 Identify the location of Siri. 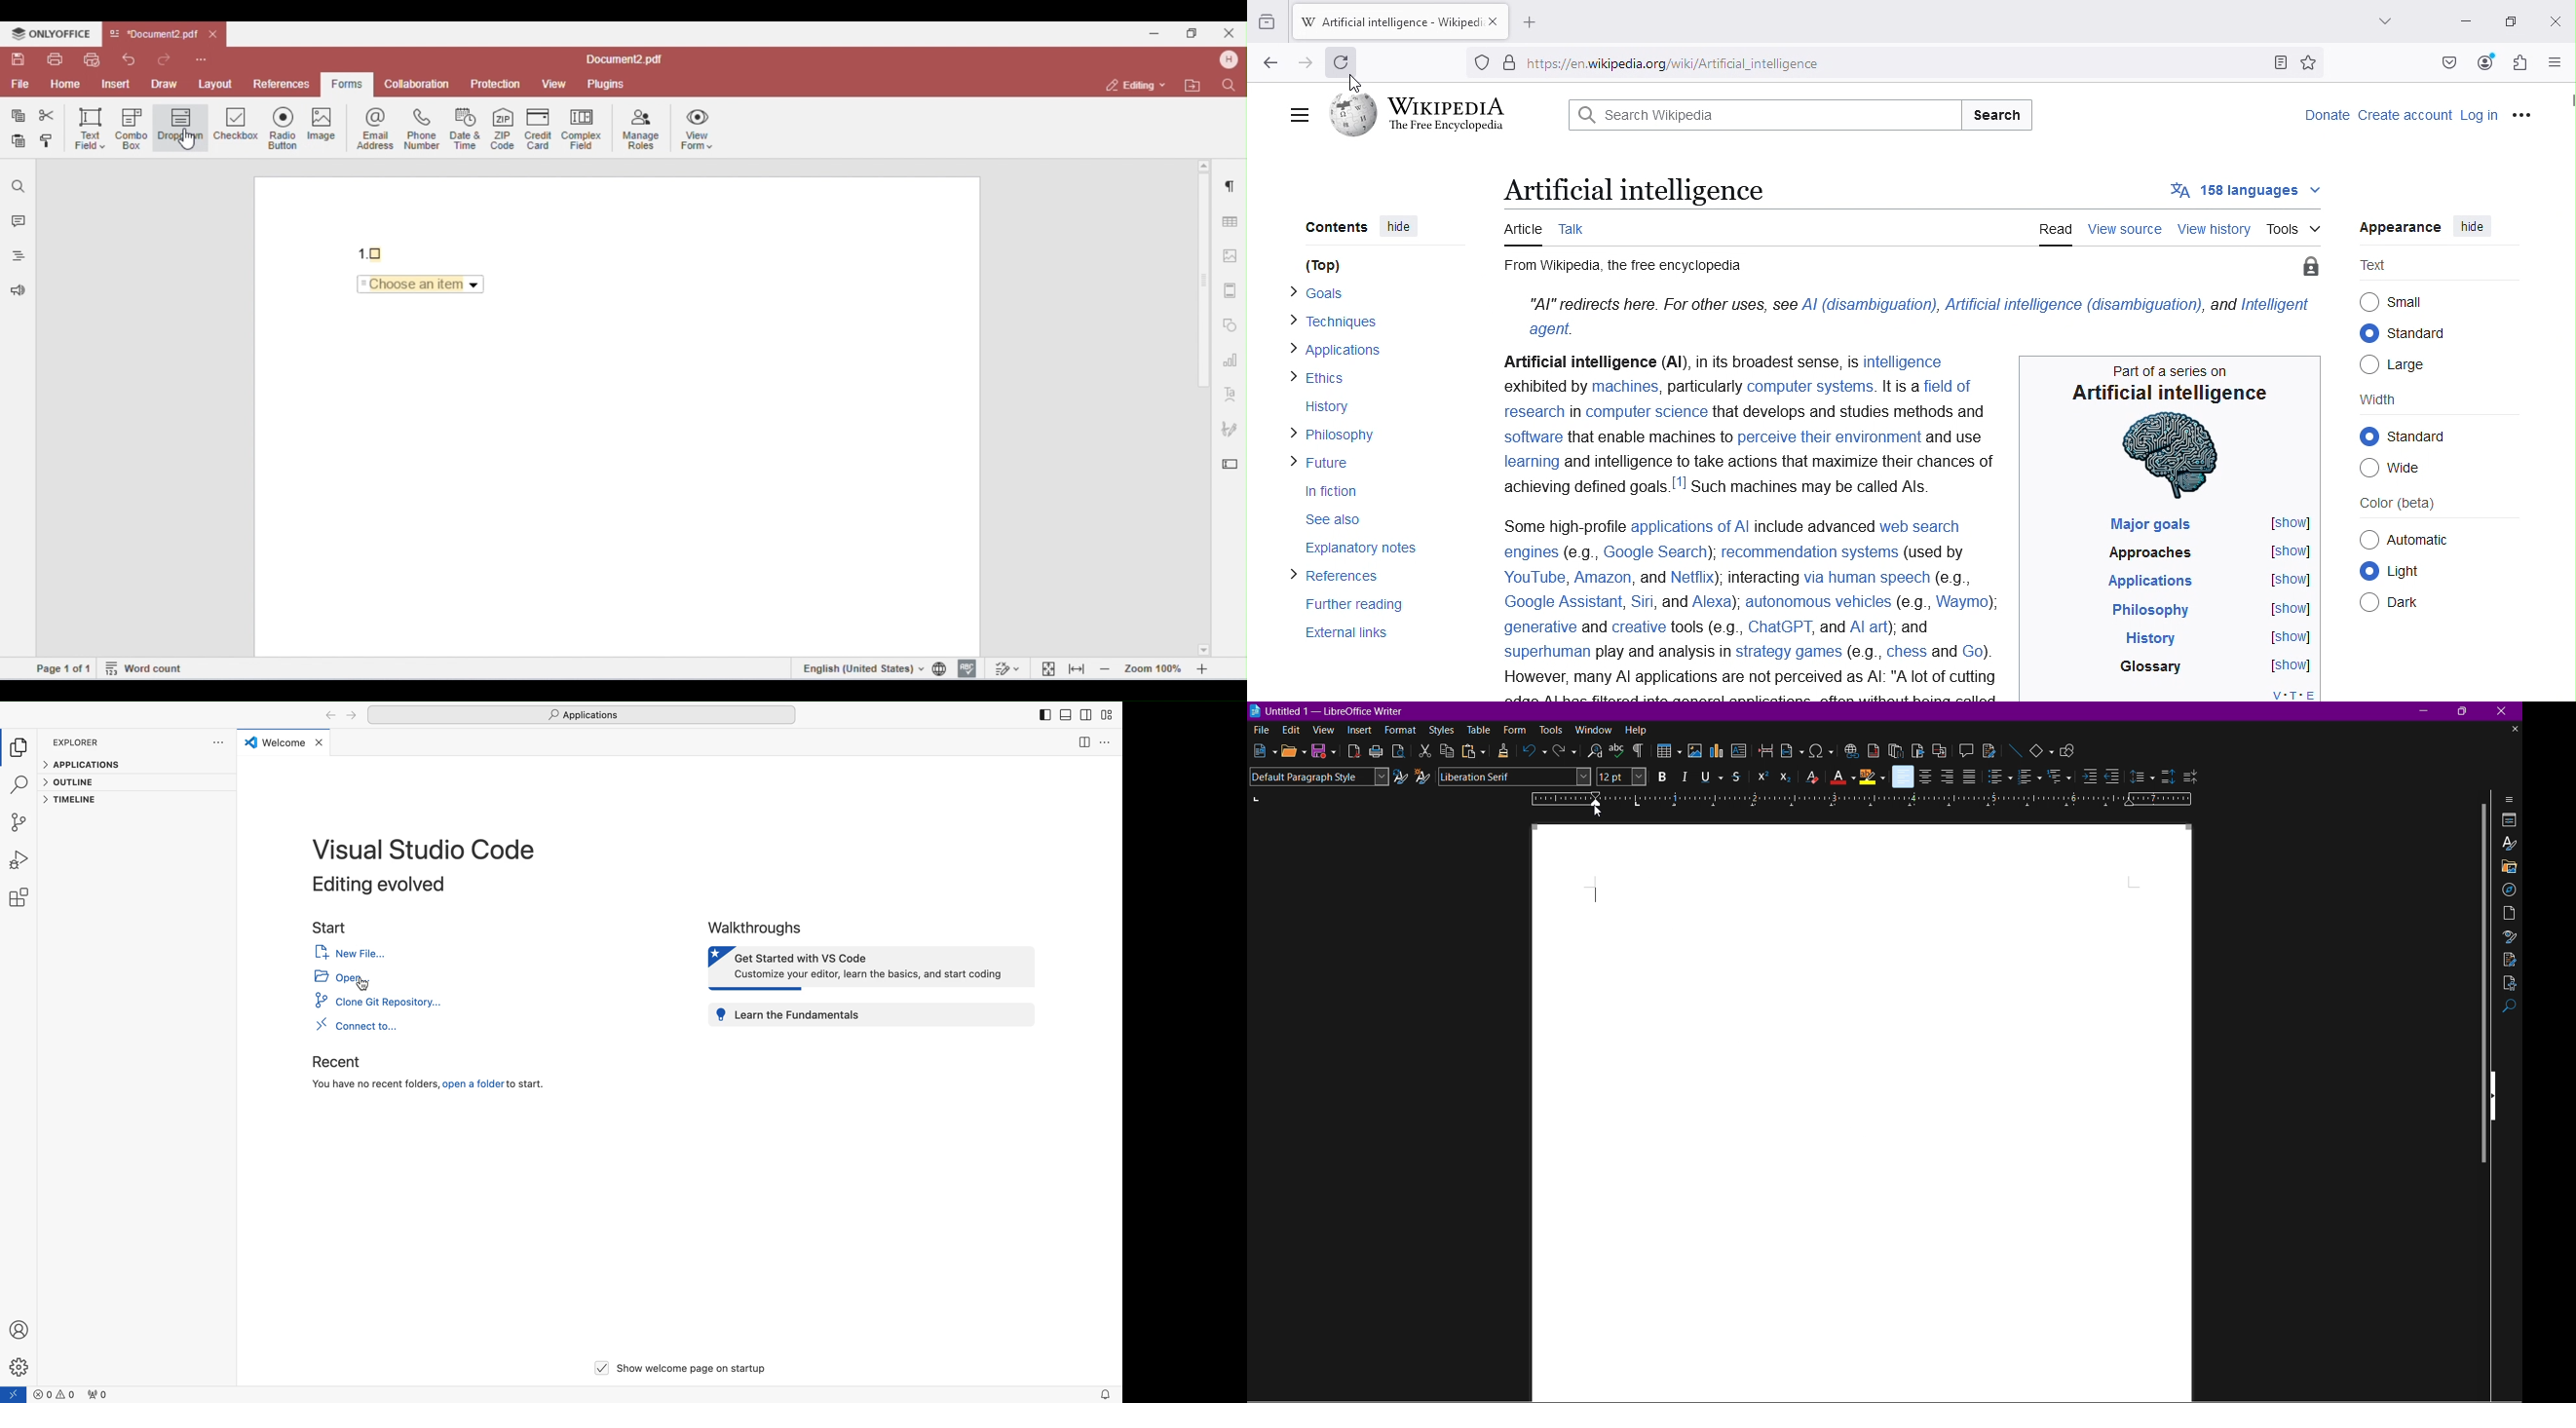
(1641, 602).